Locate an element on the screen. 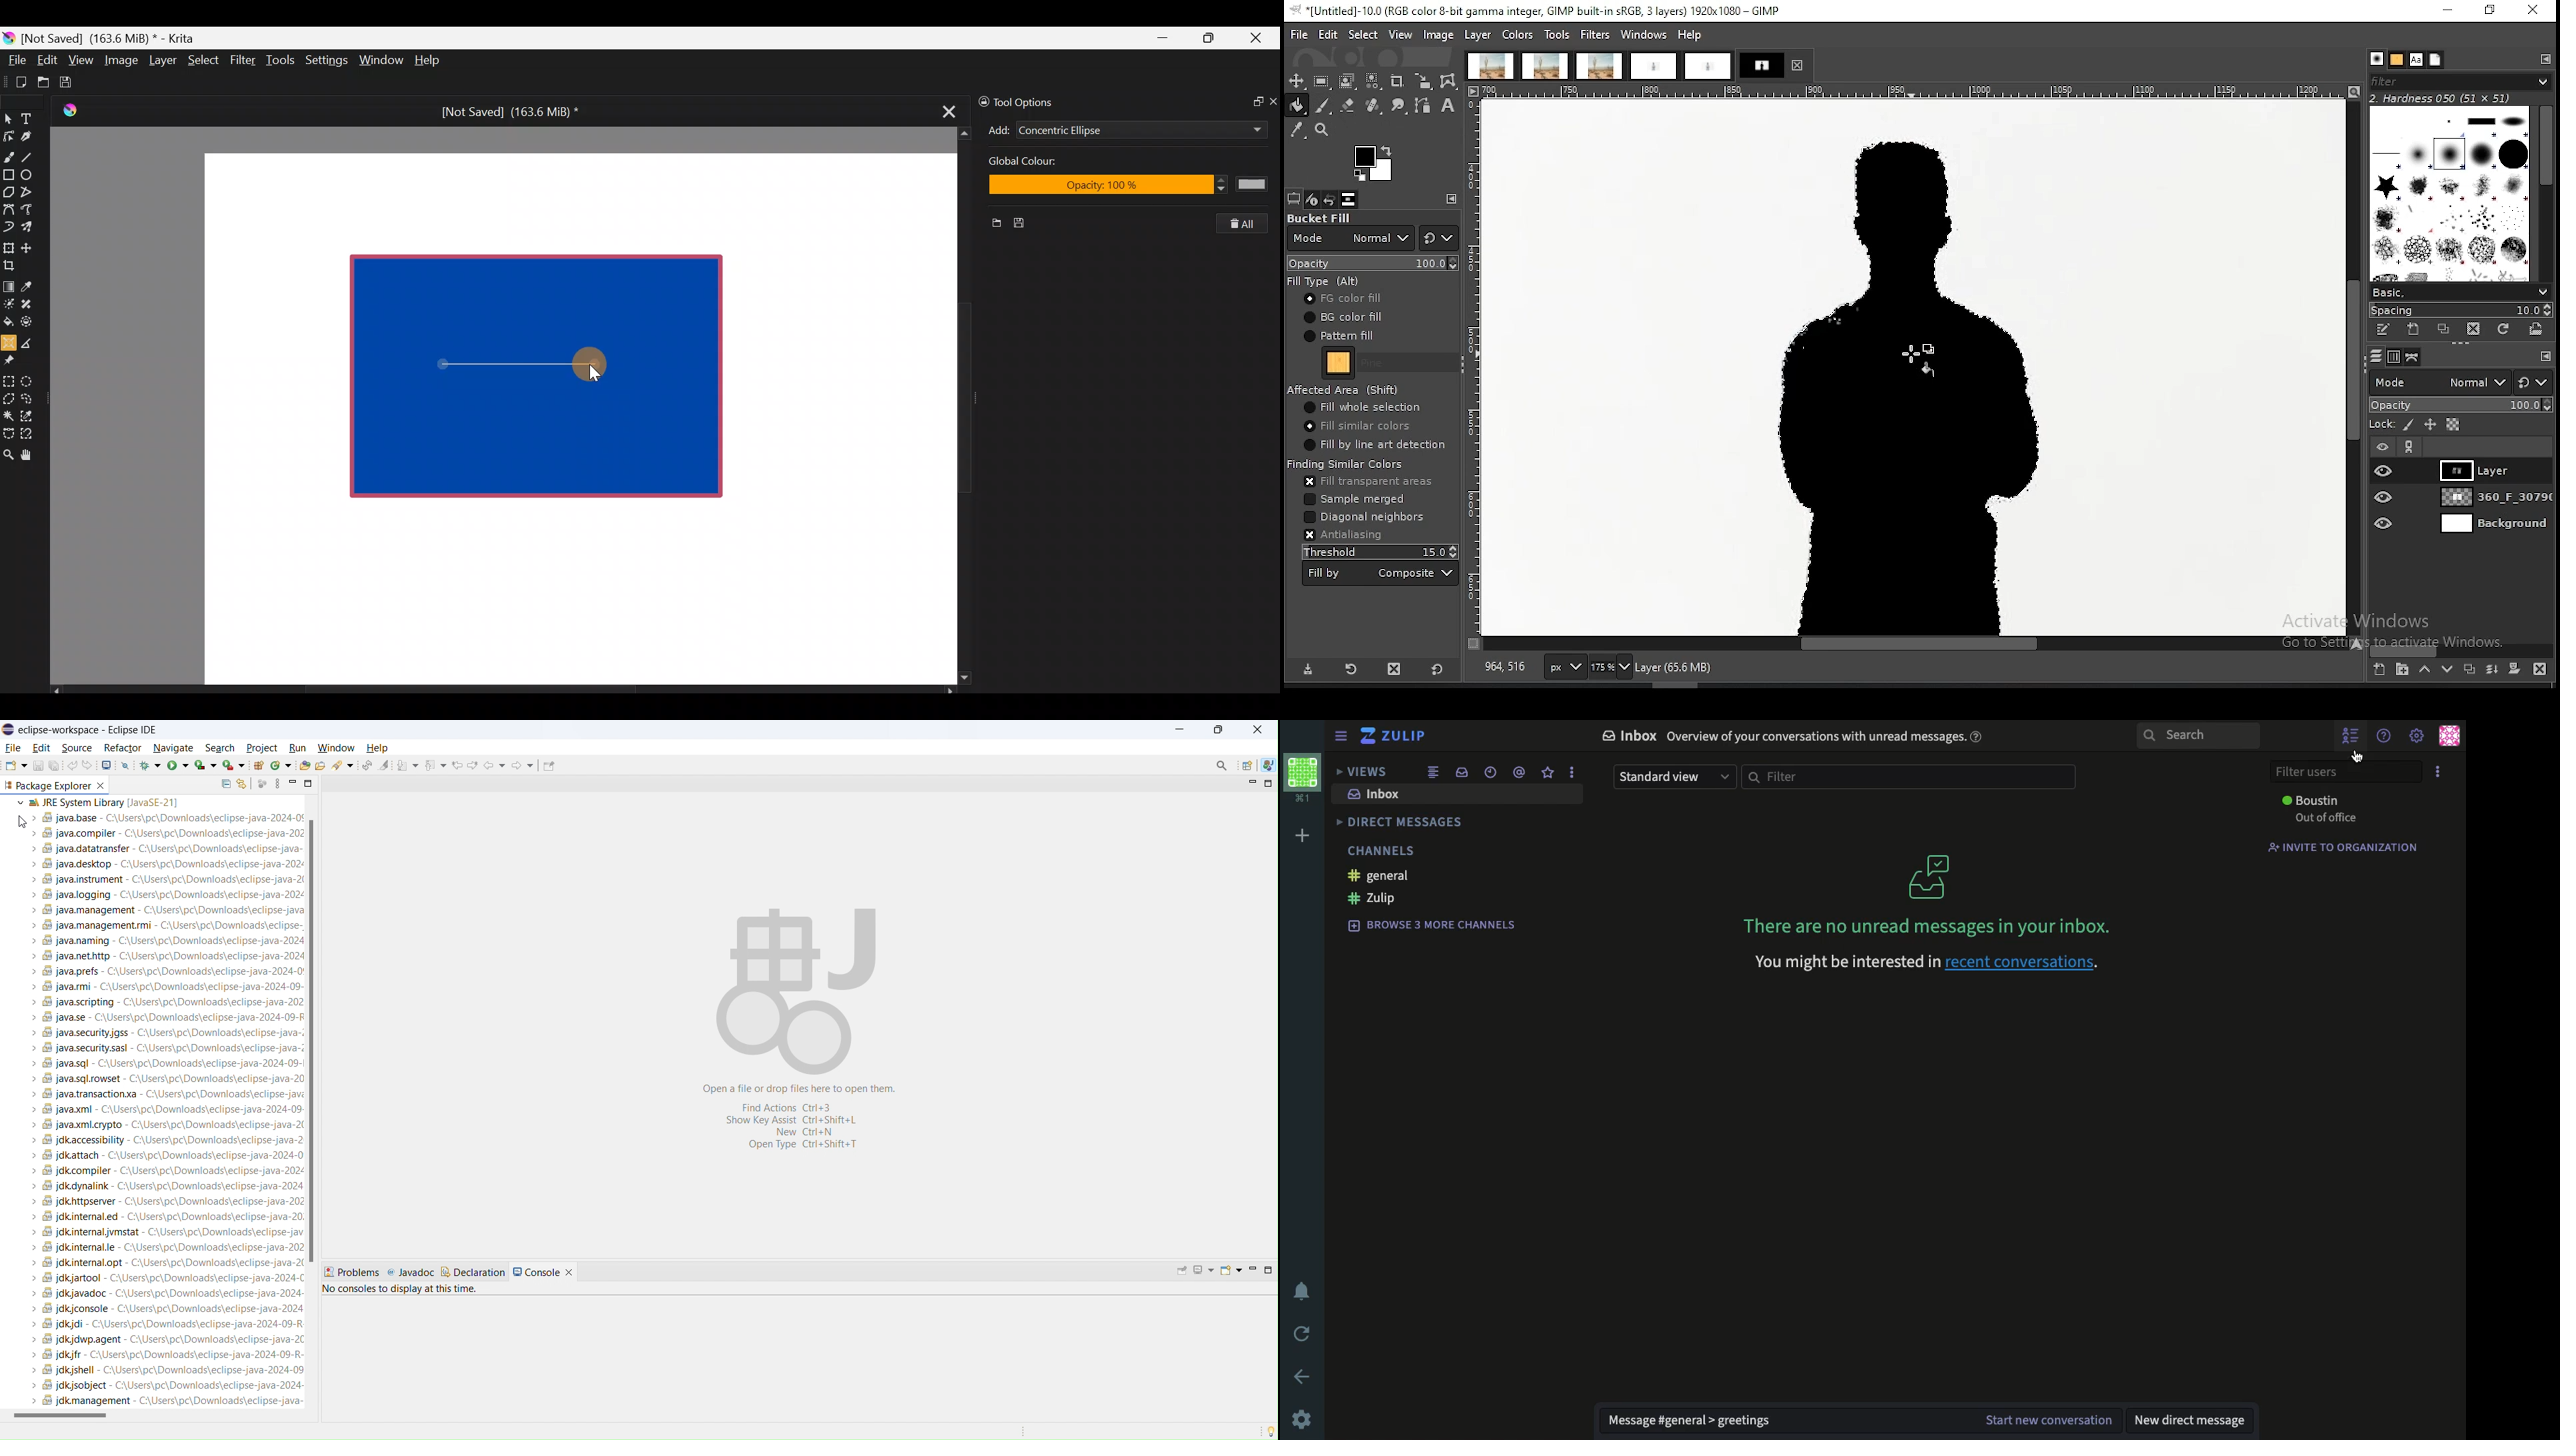 Image resolution: width=2576 pixels, height=1456 pixels. Filter is located at coordinates (243, 59).